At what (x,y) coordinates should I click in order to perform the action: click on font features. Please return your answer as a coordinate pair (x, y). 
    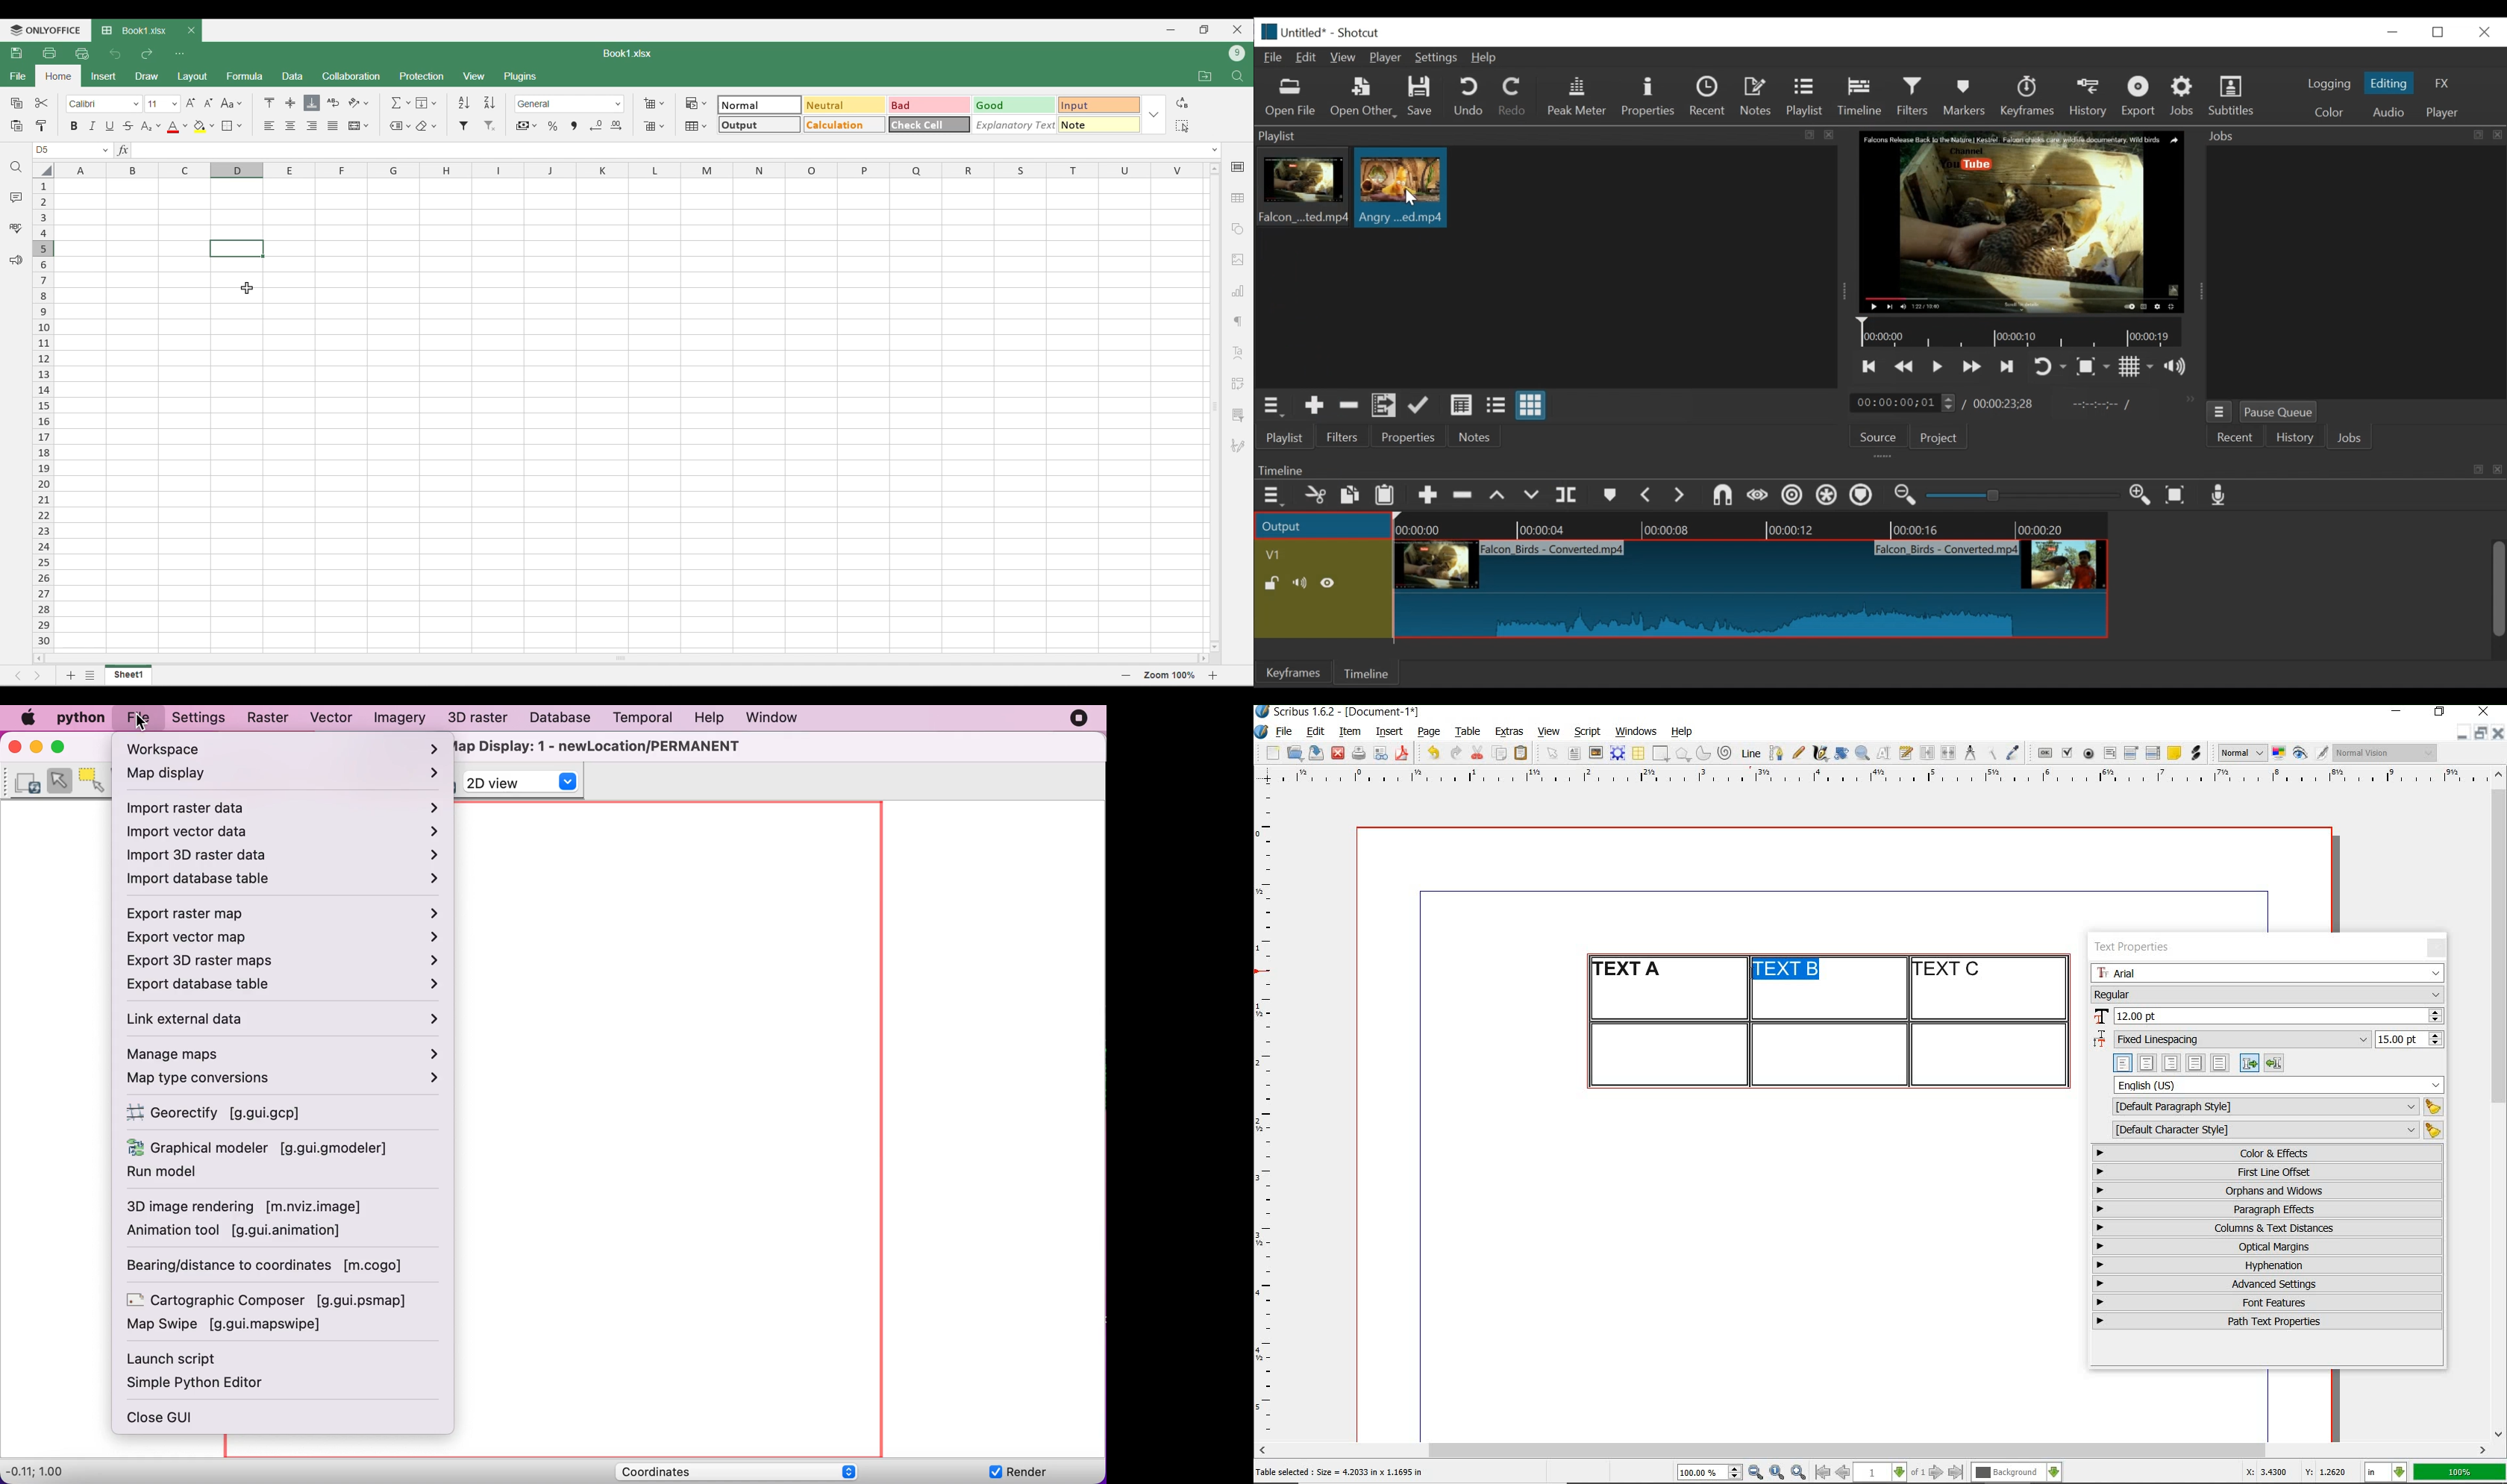
    Looking at the image, I should click on (2267, 1302).